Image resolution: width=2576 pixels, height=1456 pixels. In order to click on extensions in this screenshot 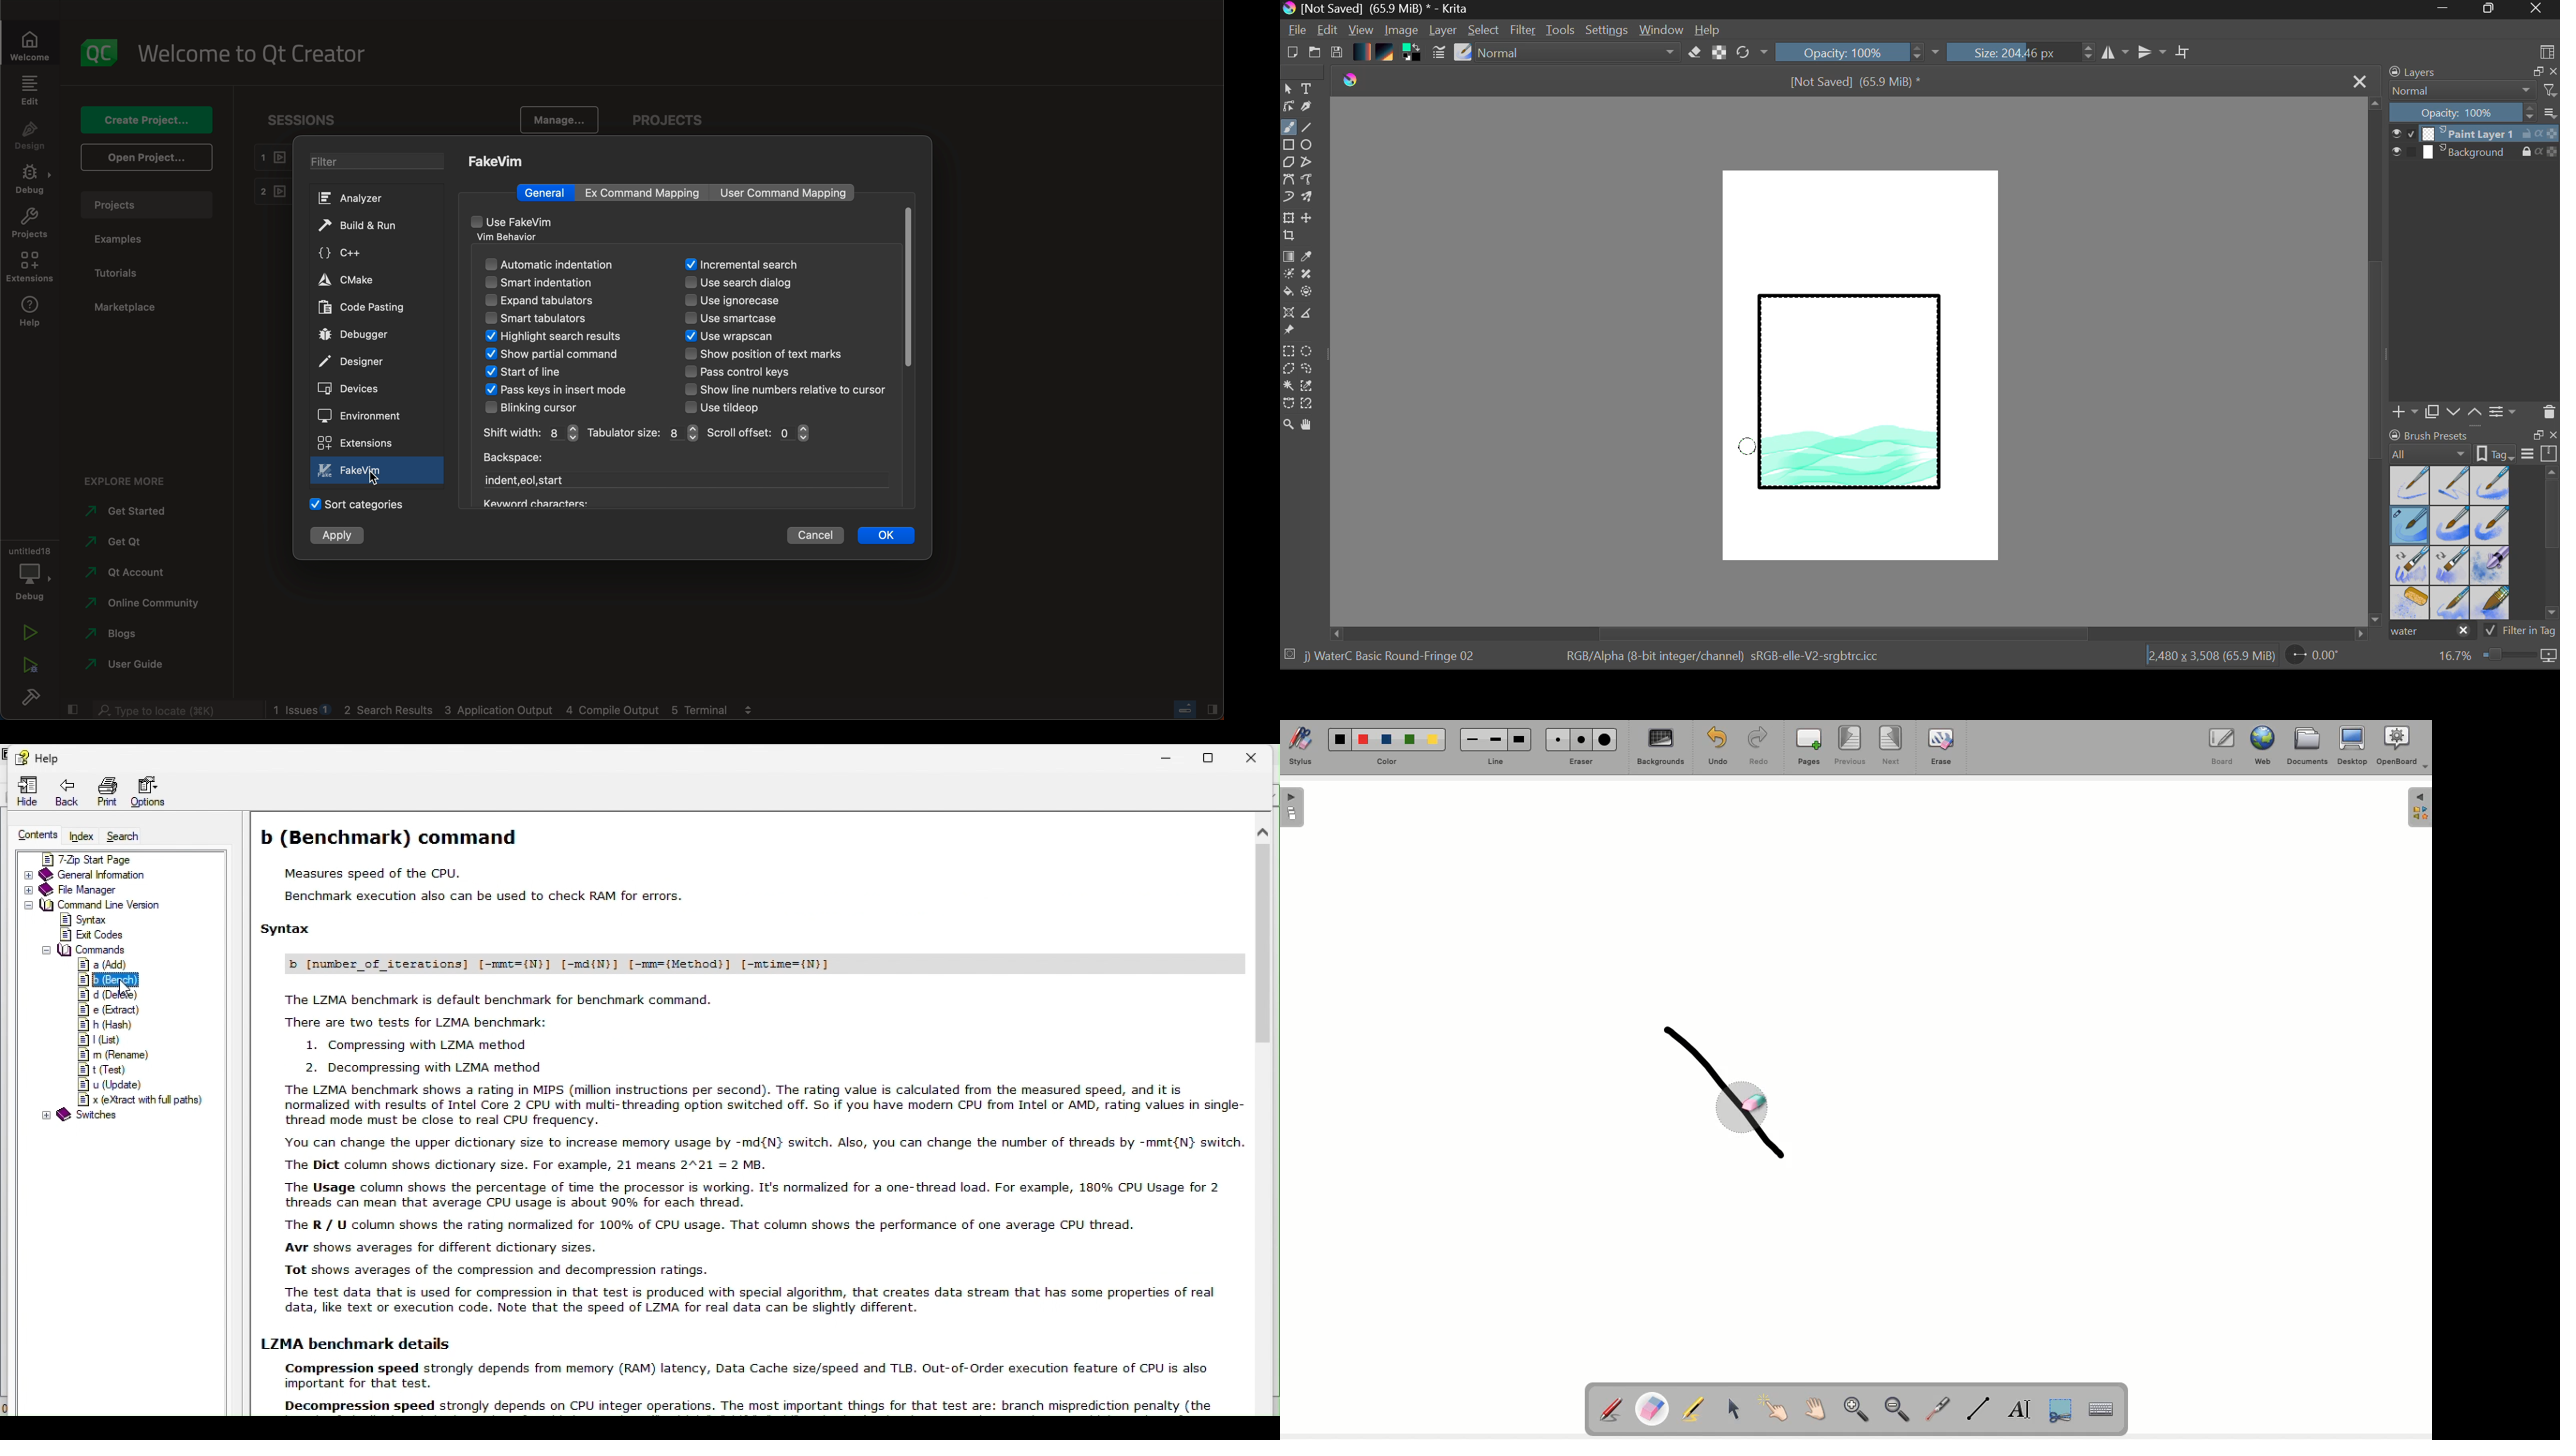, I will do `click(356, 442)`.